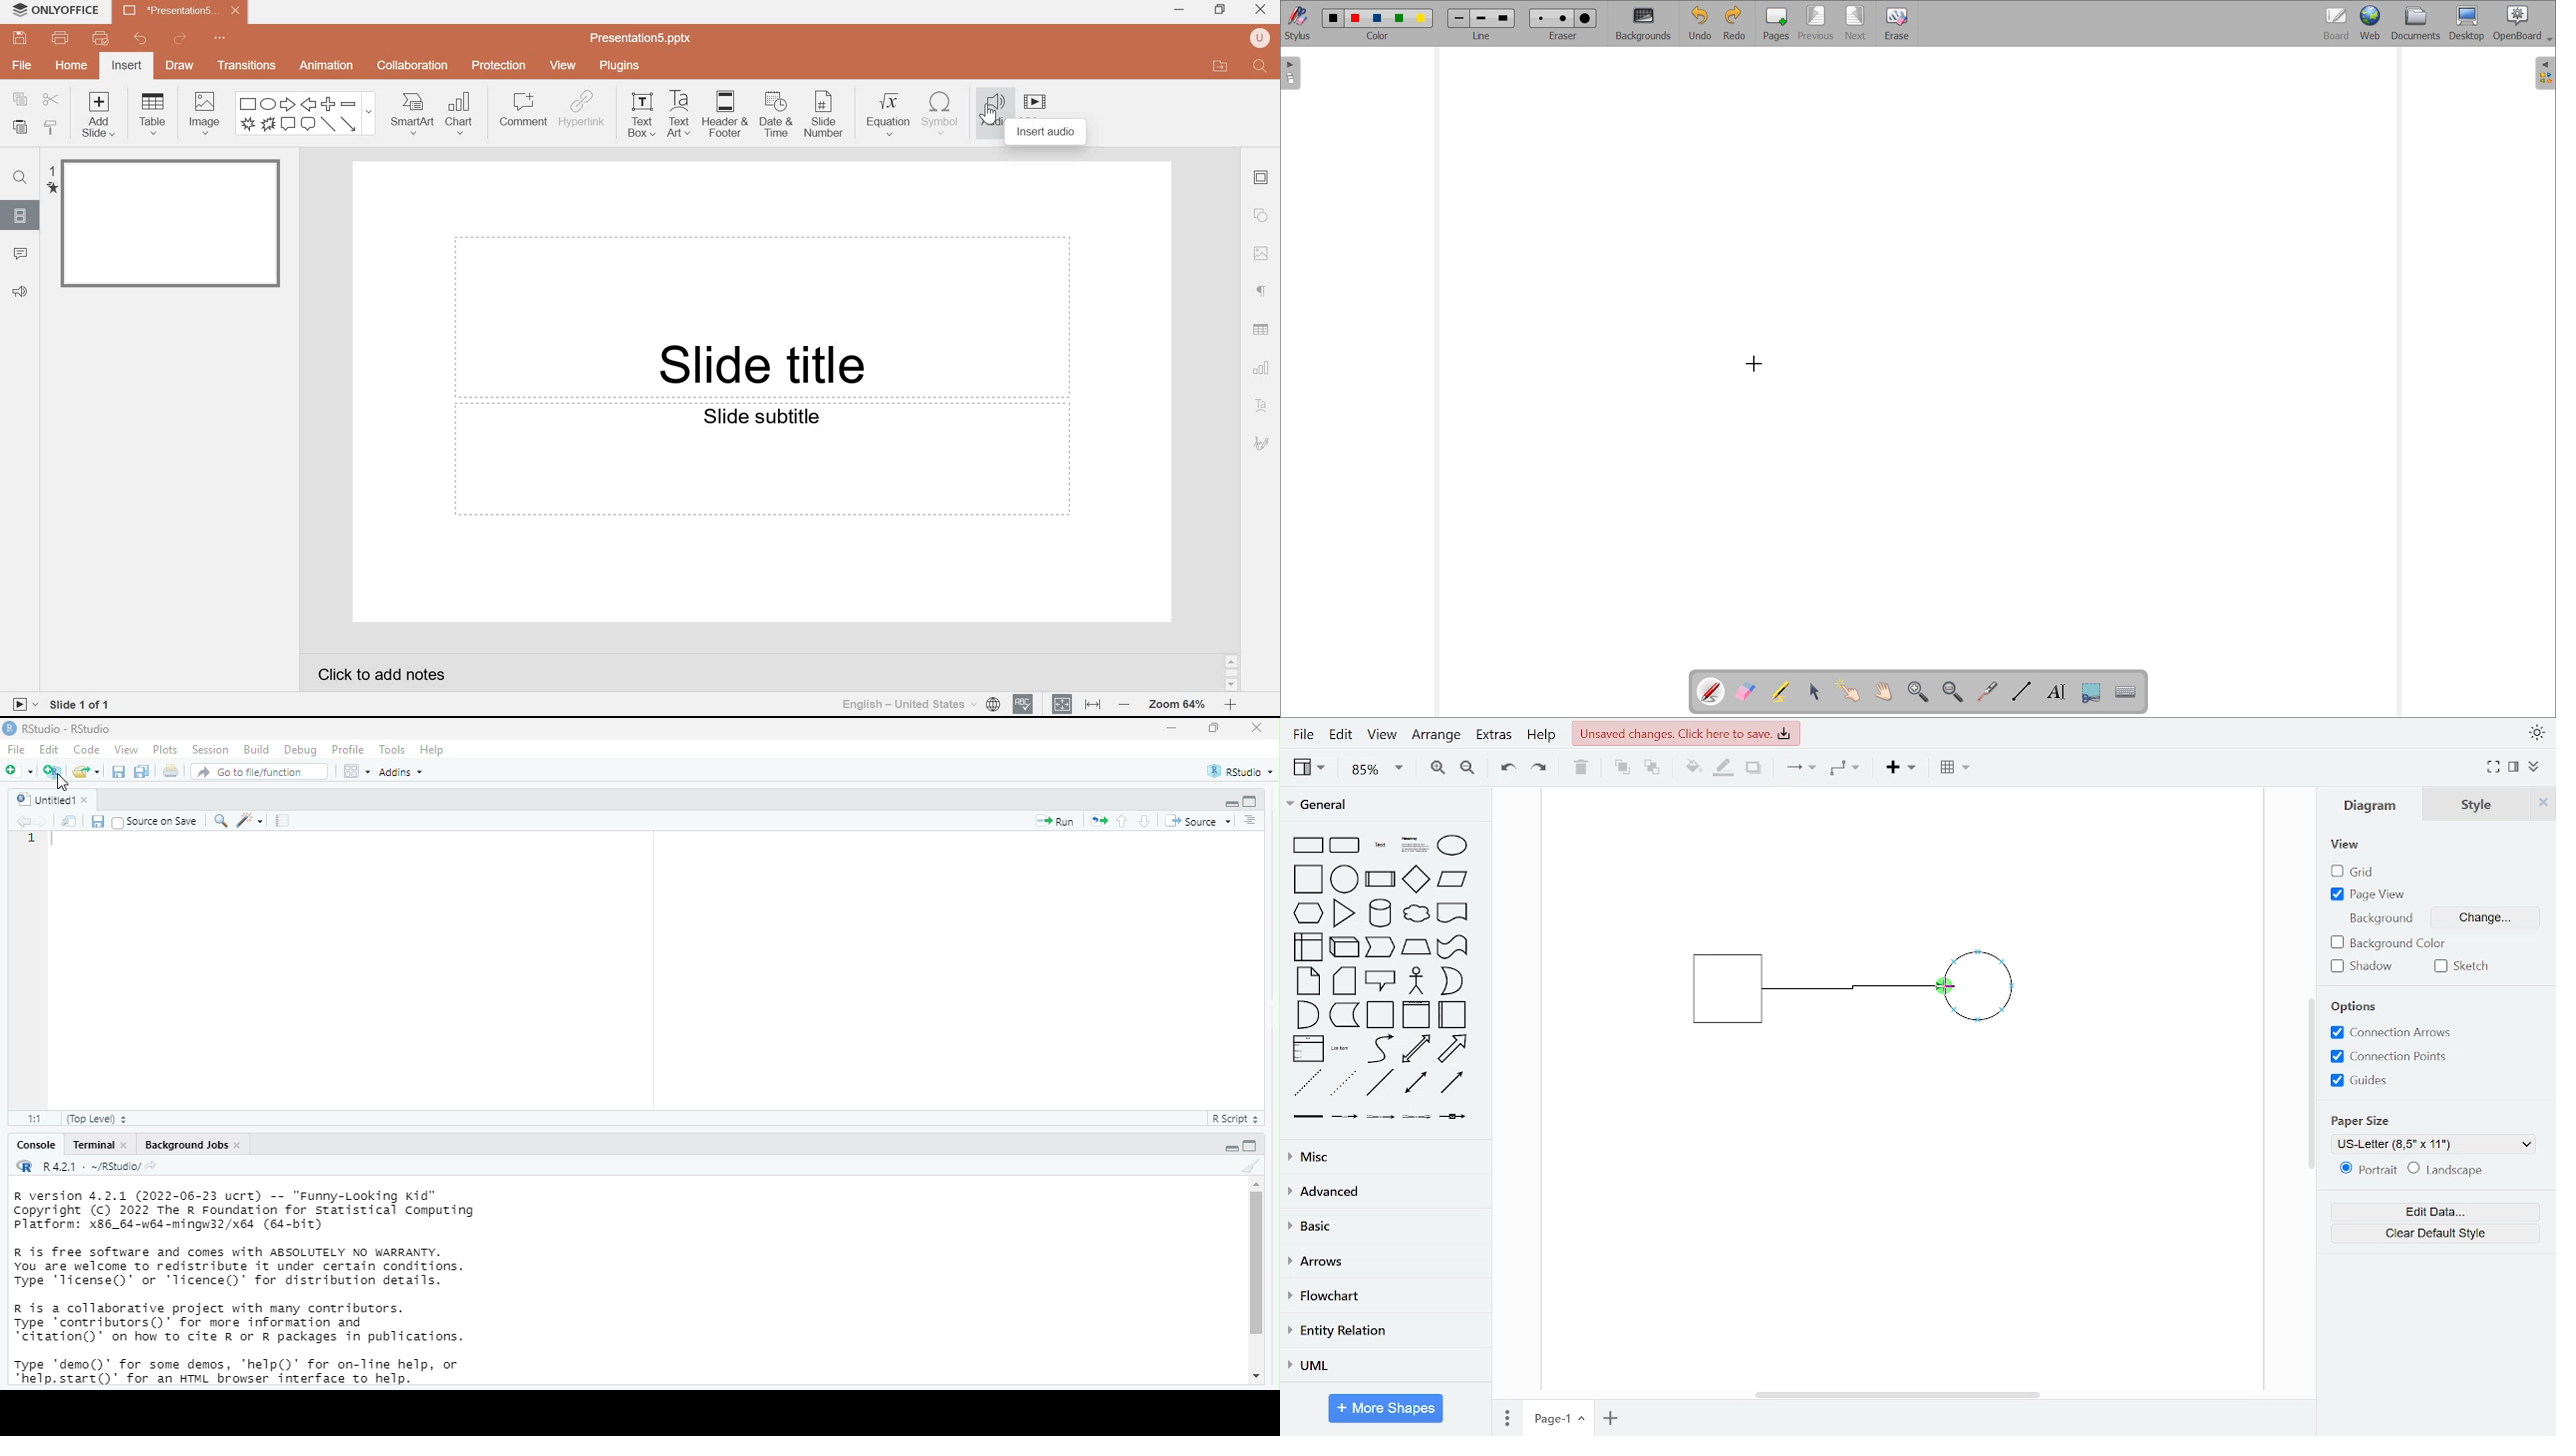  What do you see at coordinates (92, 1168) in the screenshot?
I see `R 4.2.1 . ~/RStudio` at bounding box center [92, 1168].